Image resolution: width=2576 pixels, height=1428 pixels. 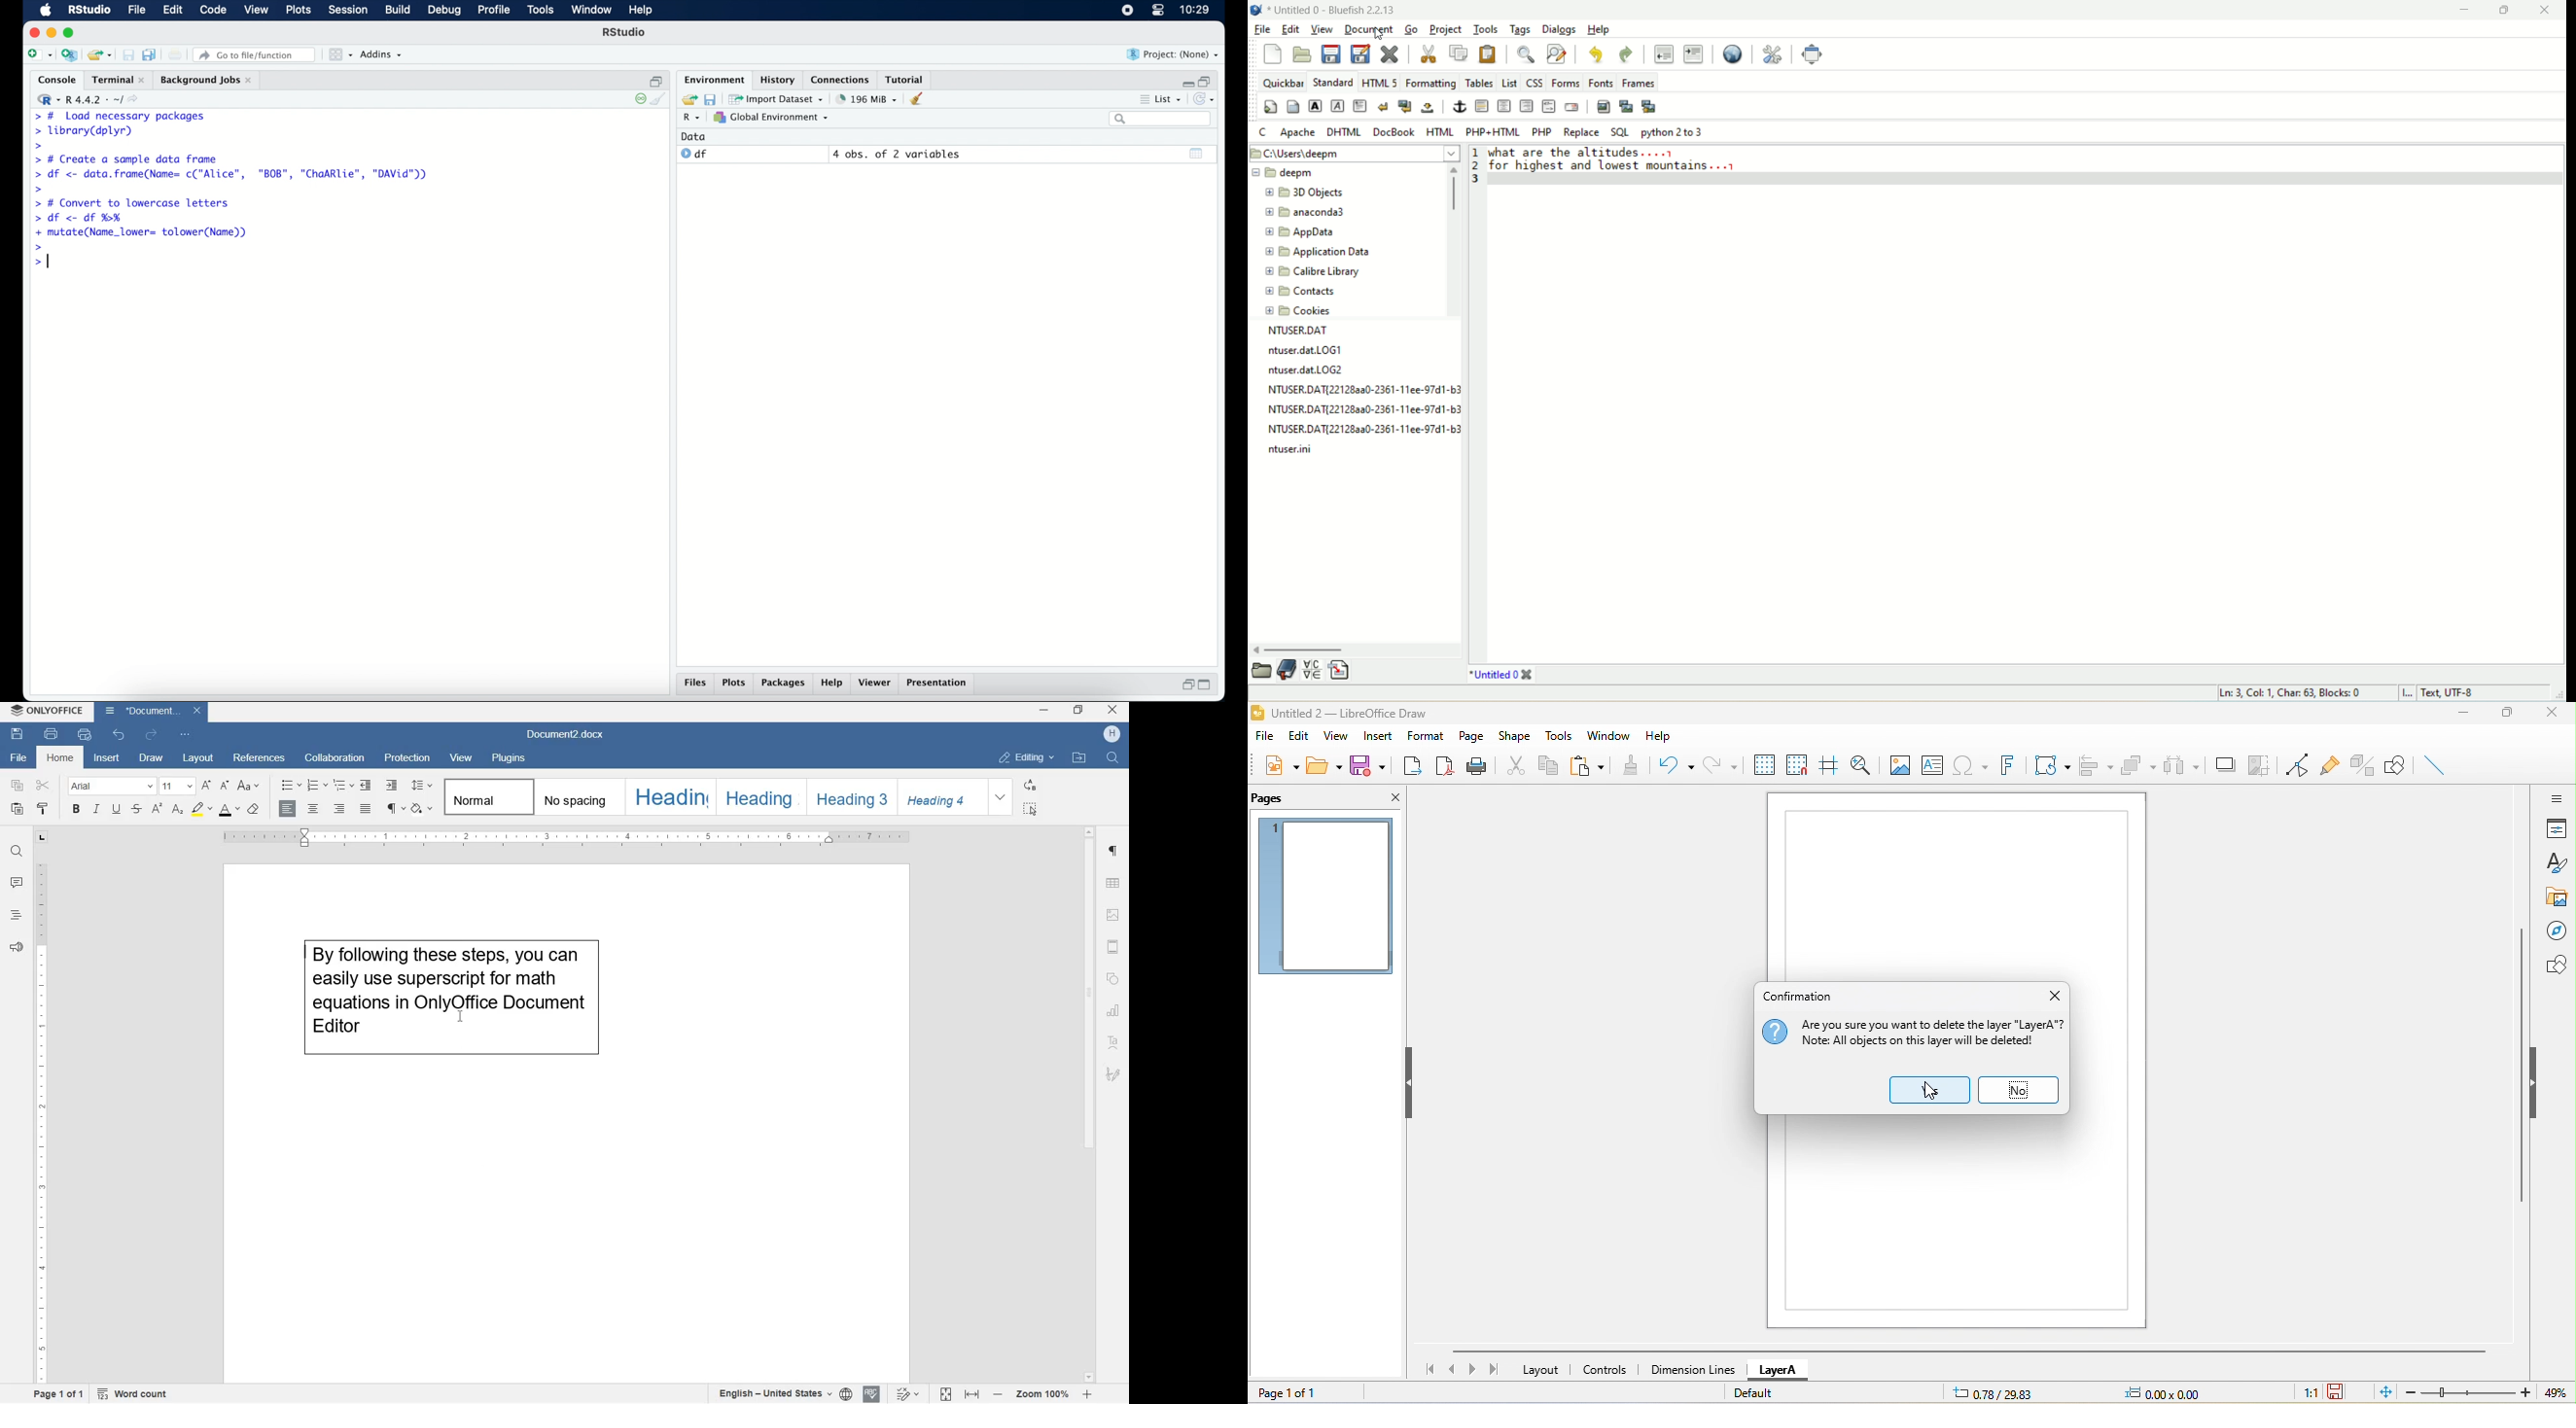 I want to click on print, so click(x=176, y=55).